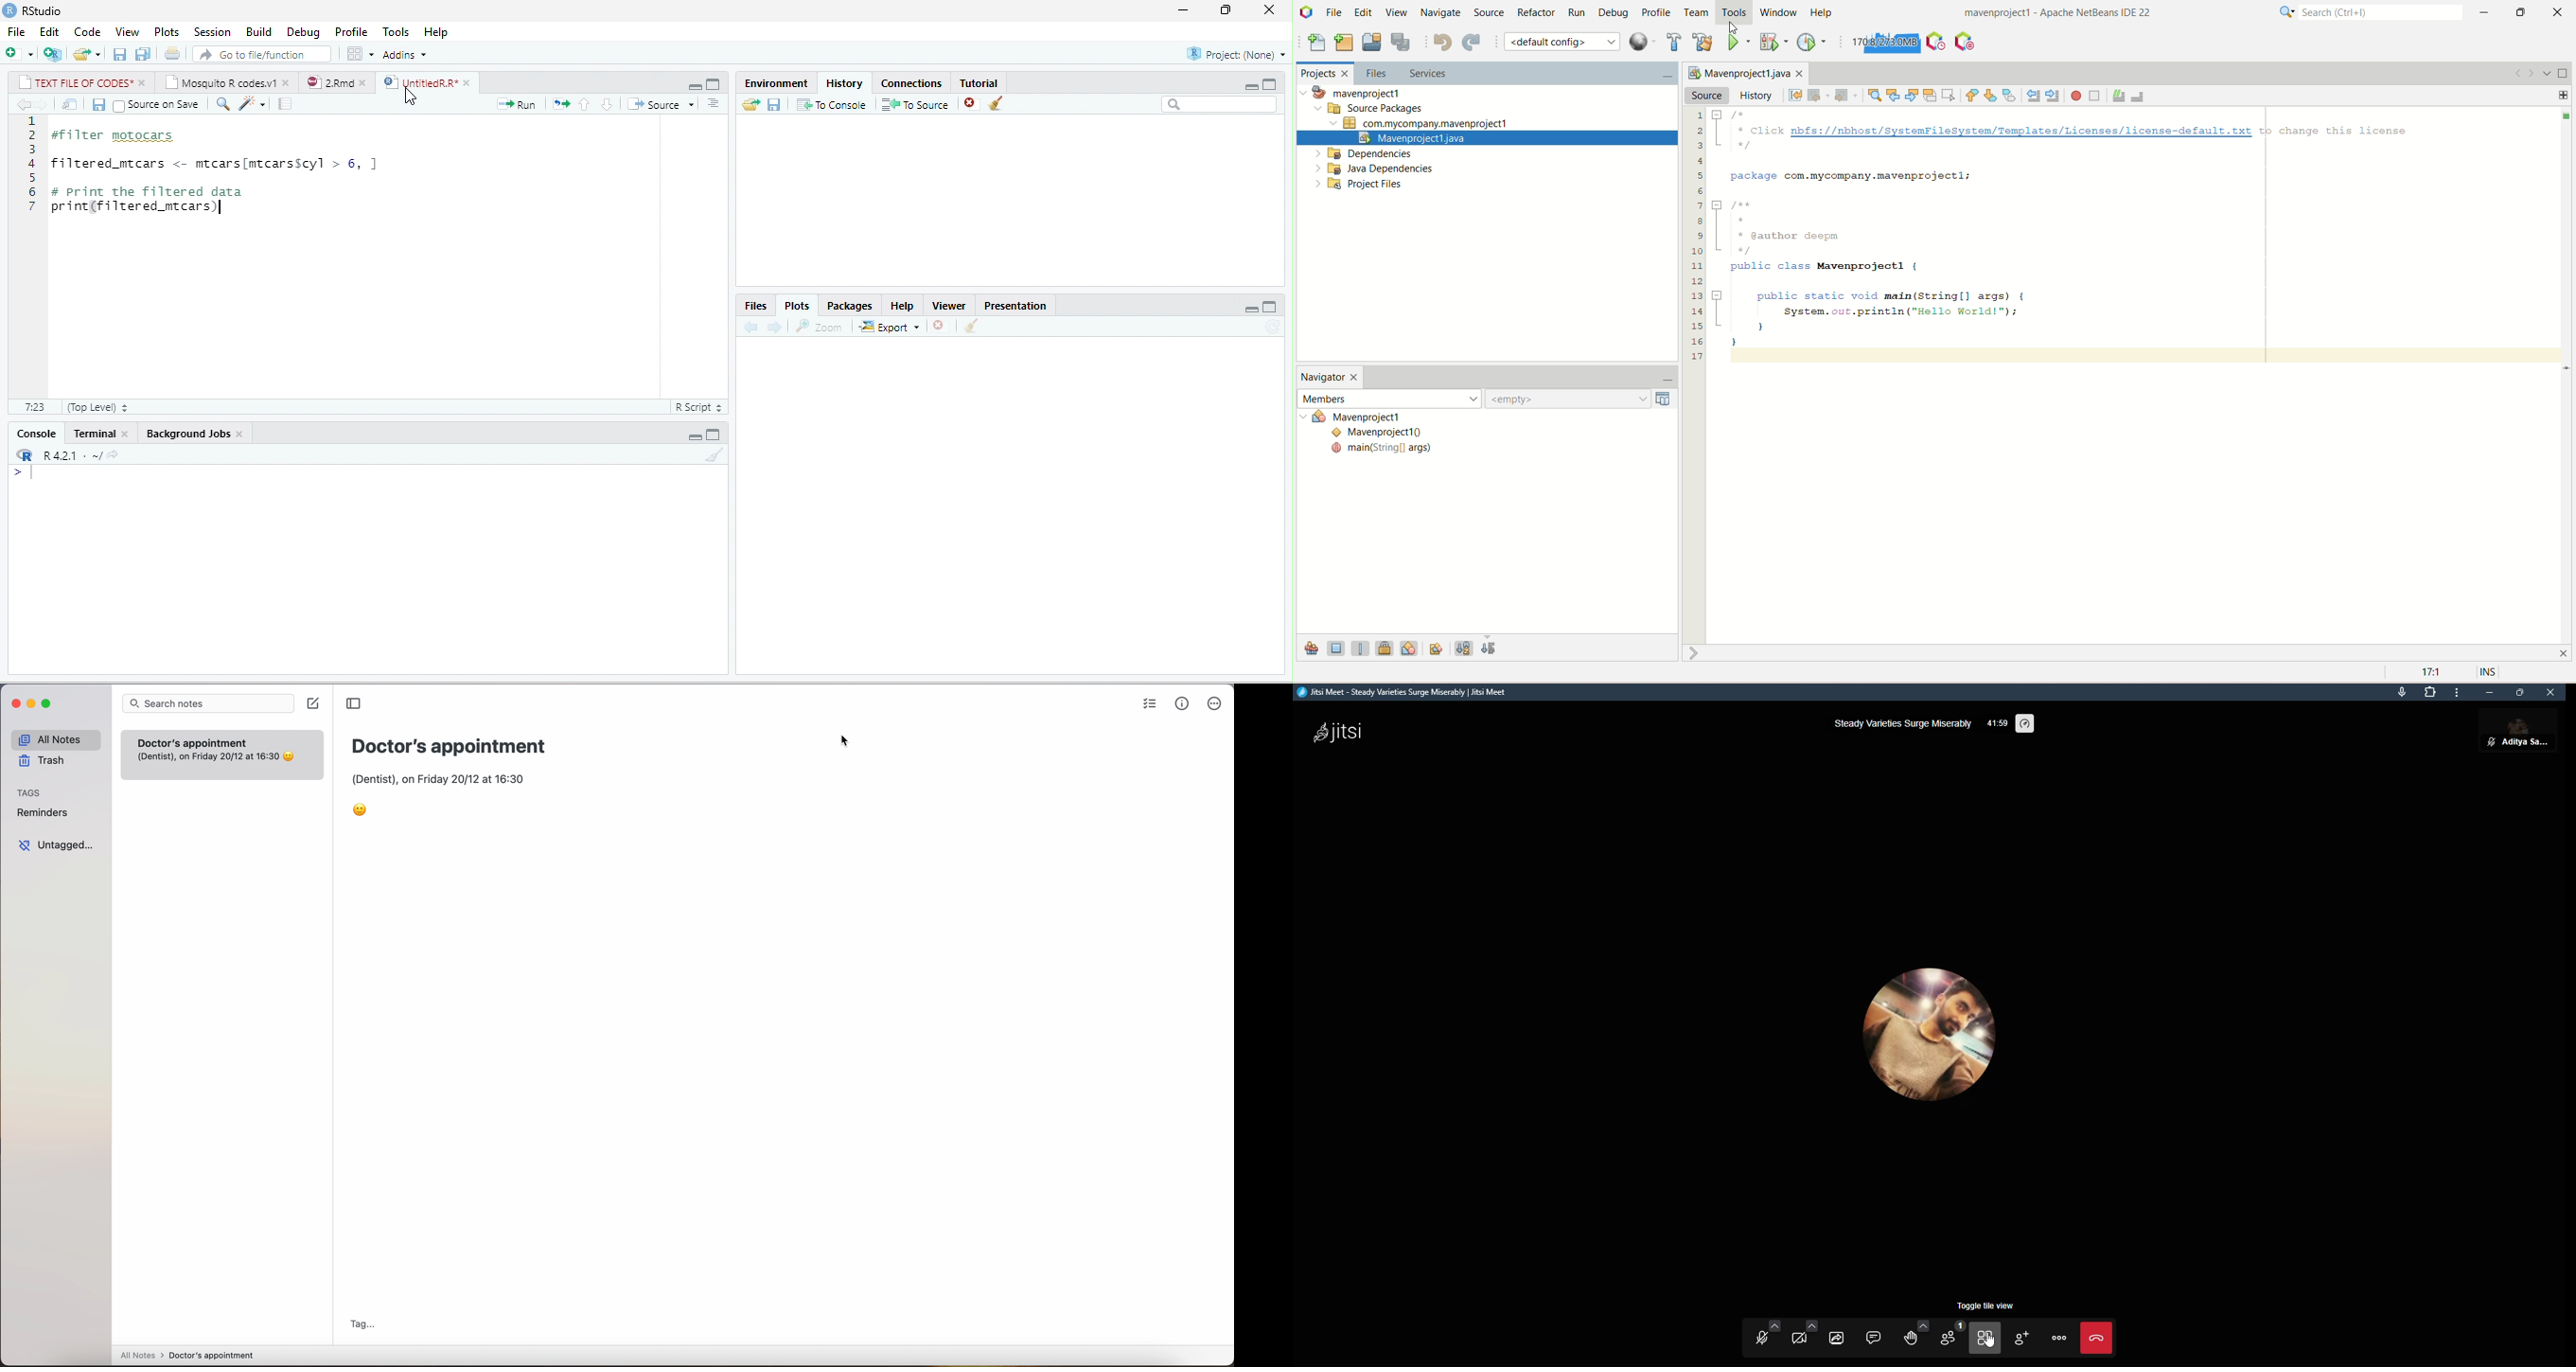  Describe the element at coordinates (755, 306) in the screenshot. I see `Files` at that location.